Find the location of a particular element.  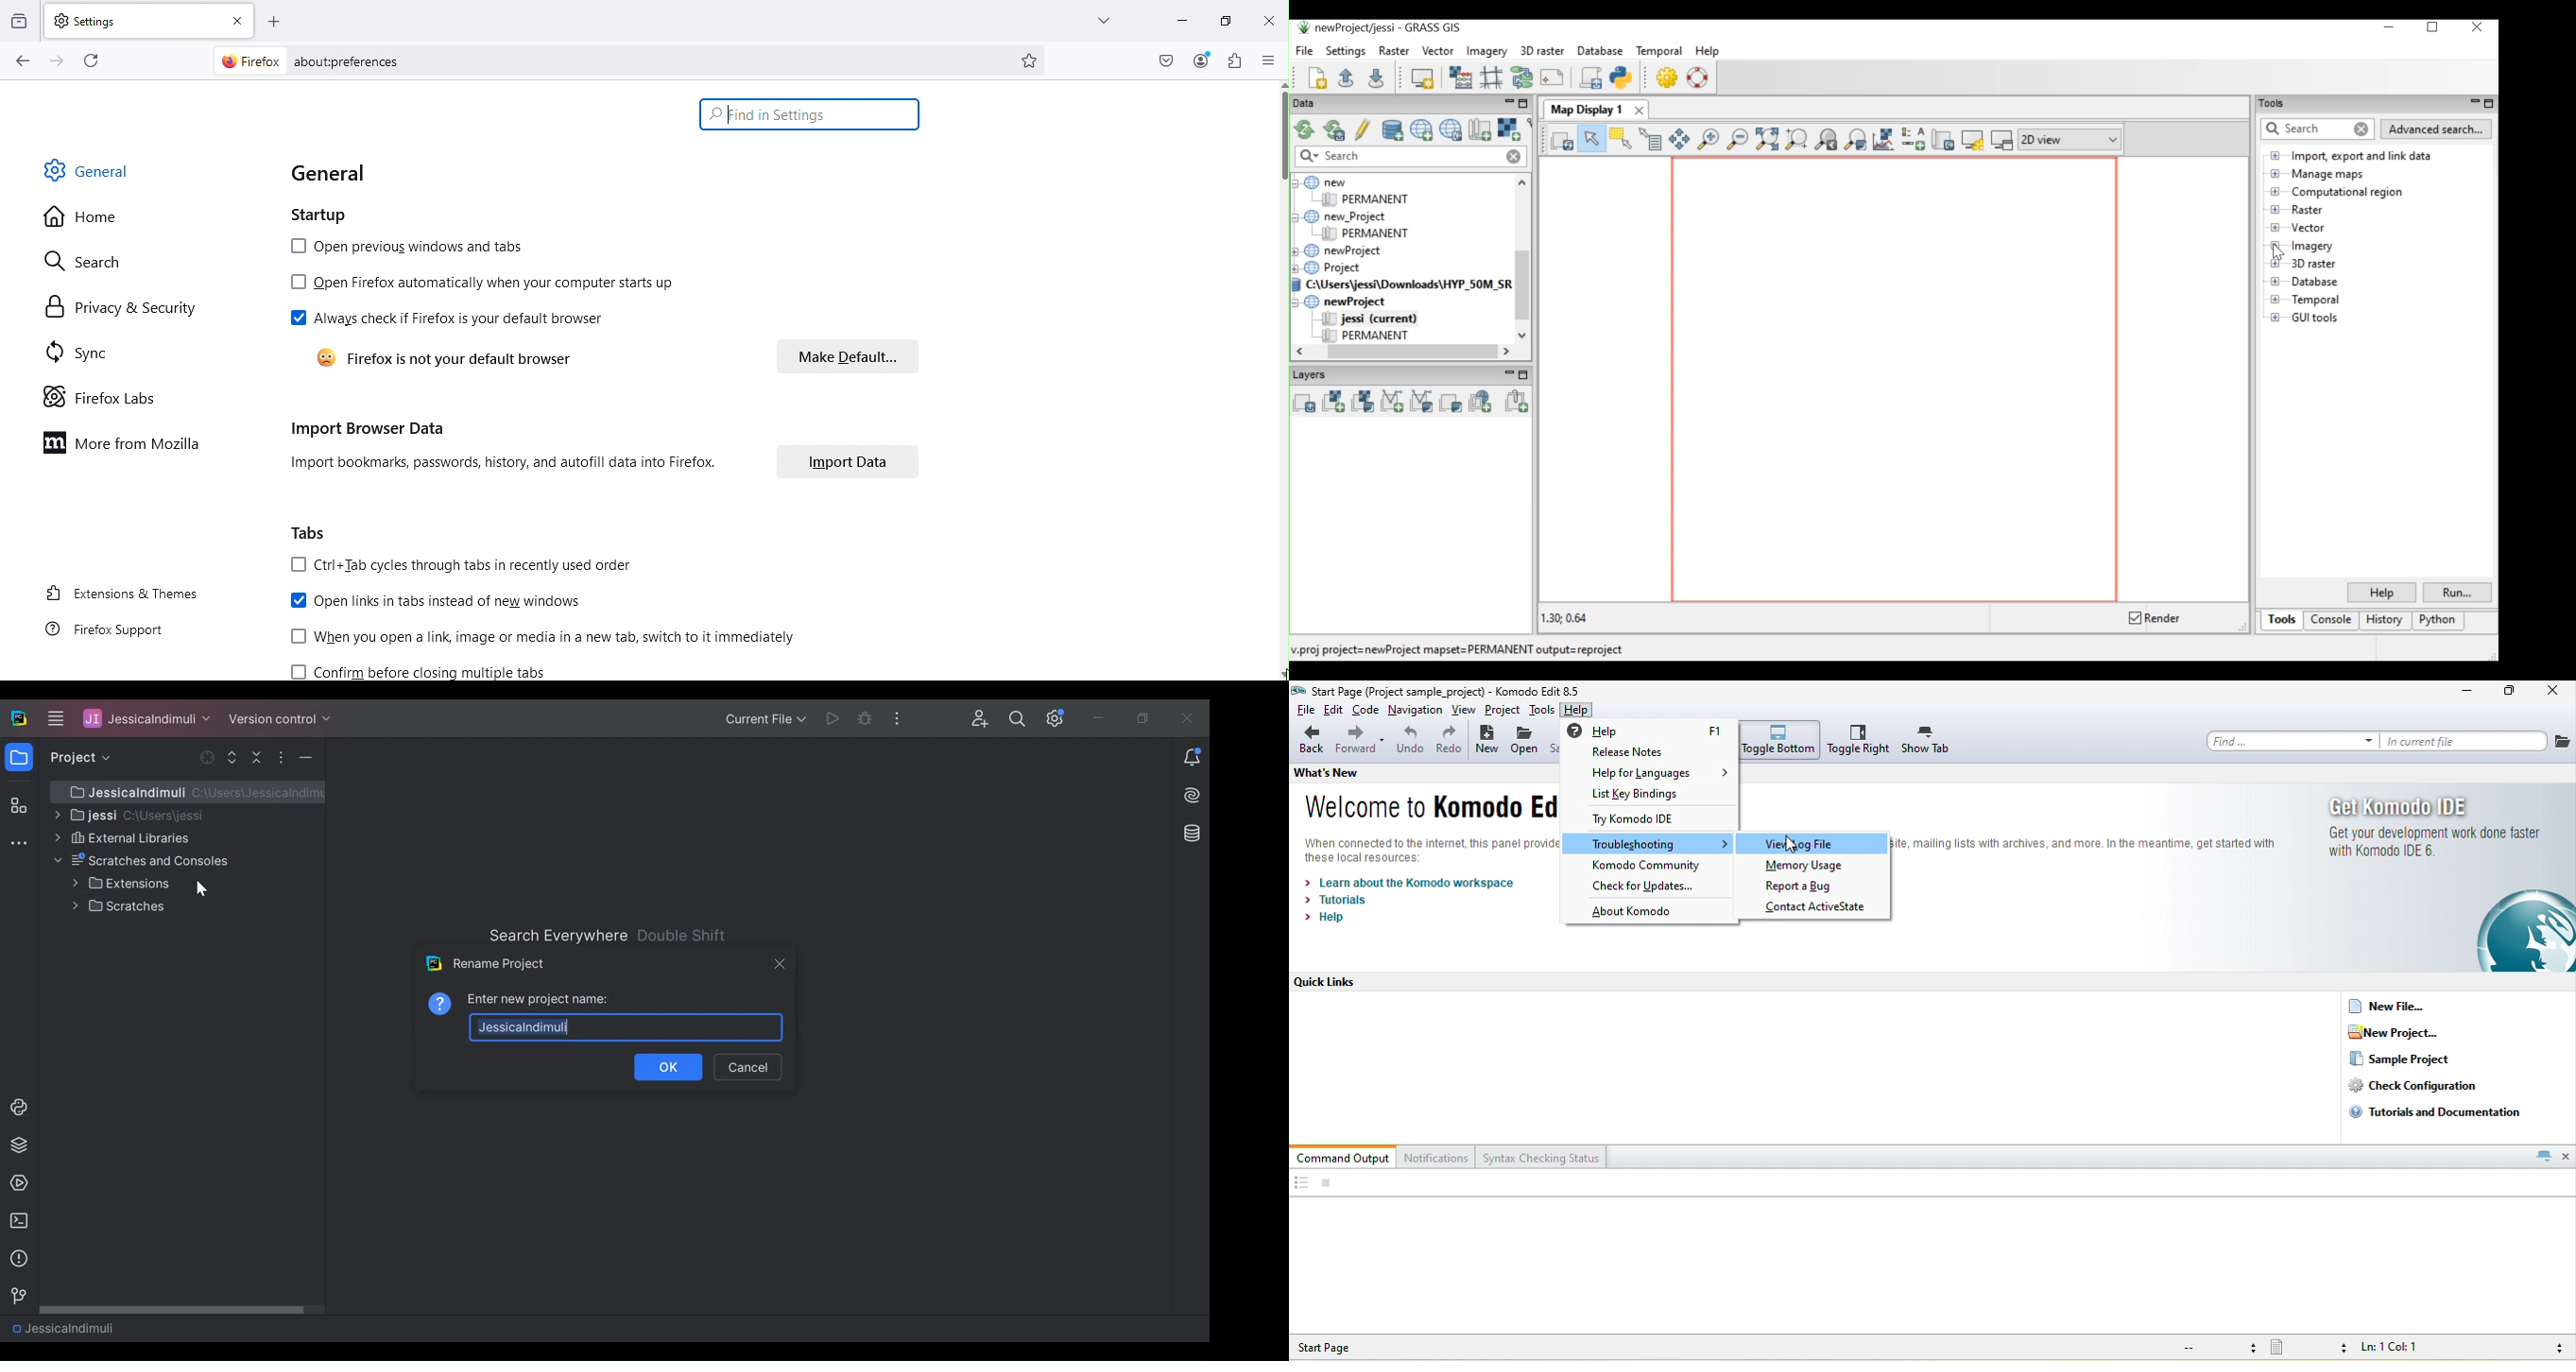

move down is located at coordinates (1280, 673).